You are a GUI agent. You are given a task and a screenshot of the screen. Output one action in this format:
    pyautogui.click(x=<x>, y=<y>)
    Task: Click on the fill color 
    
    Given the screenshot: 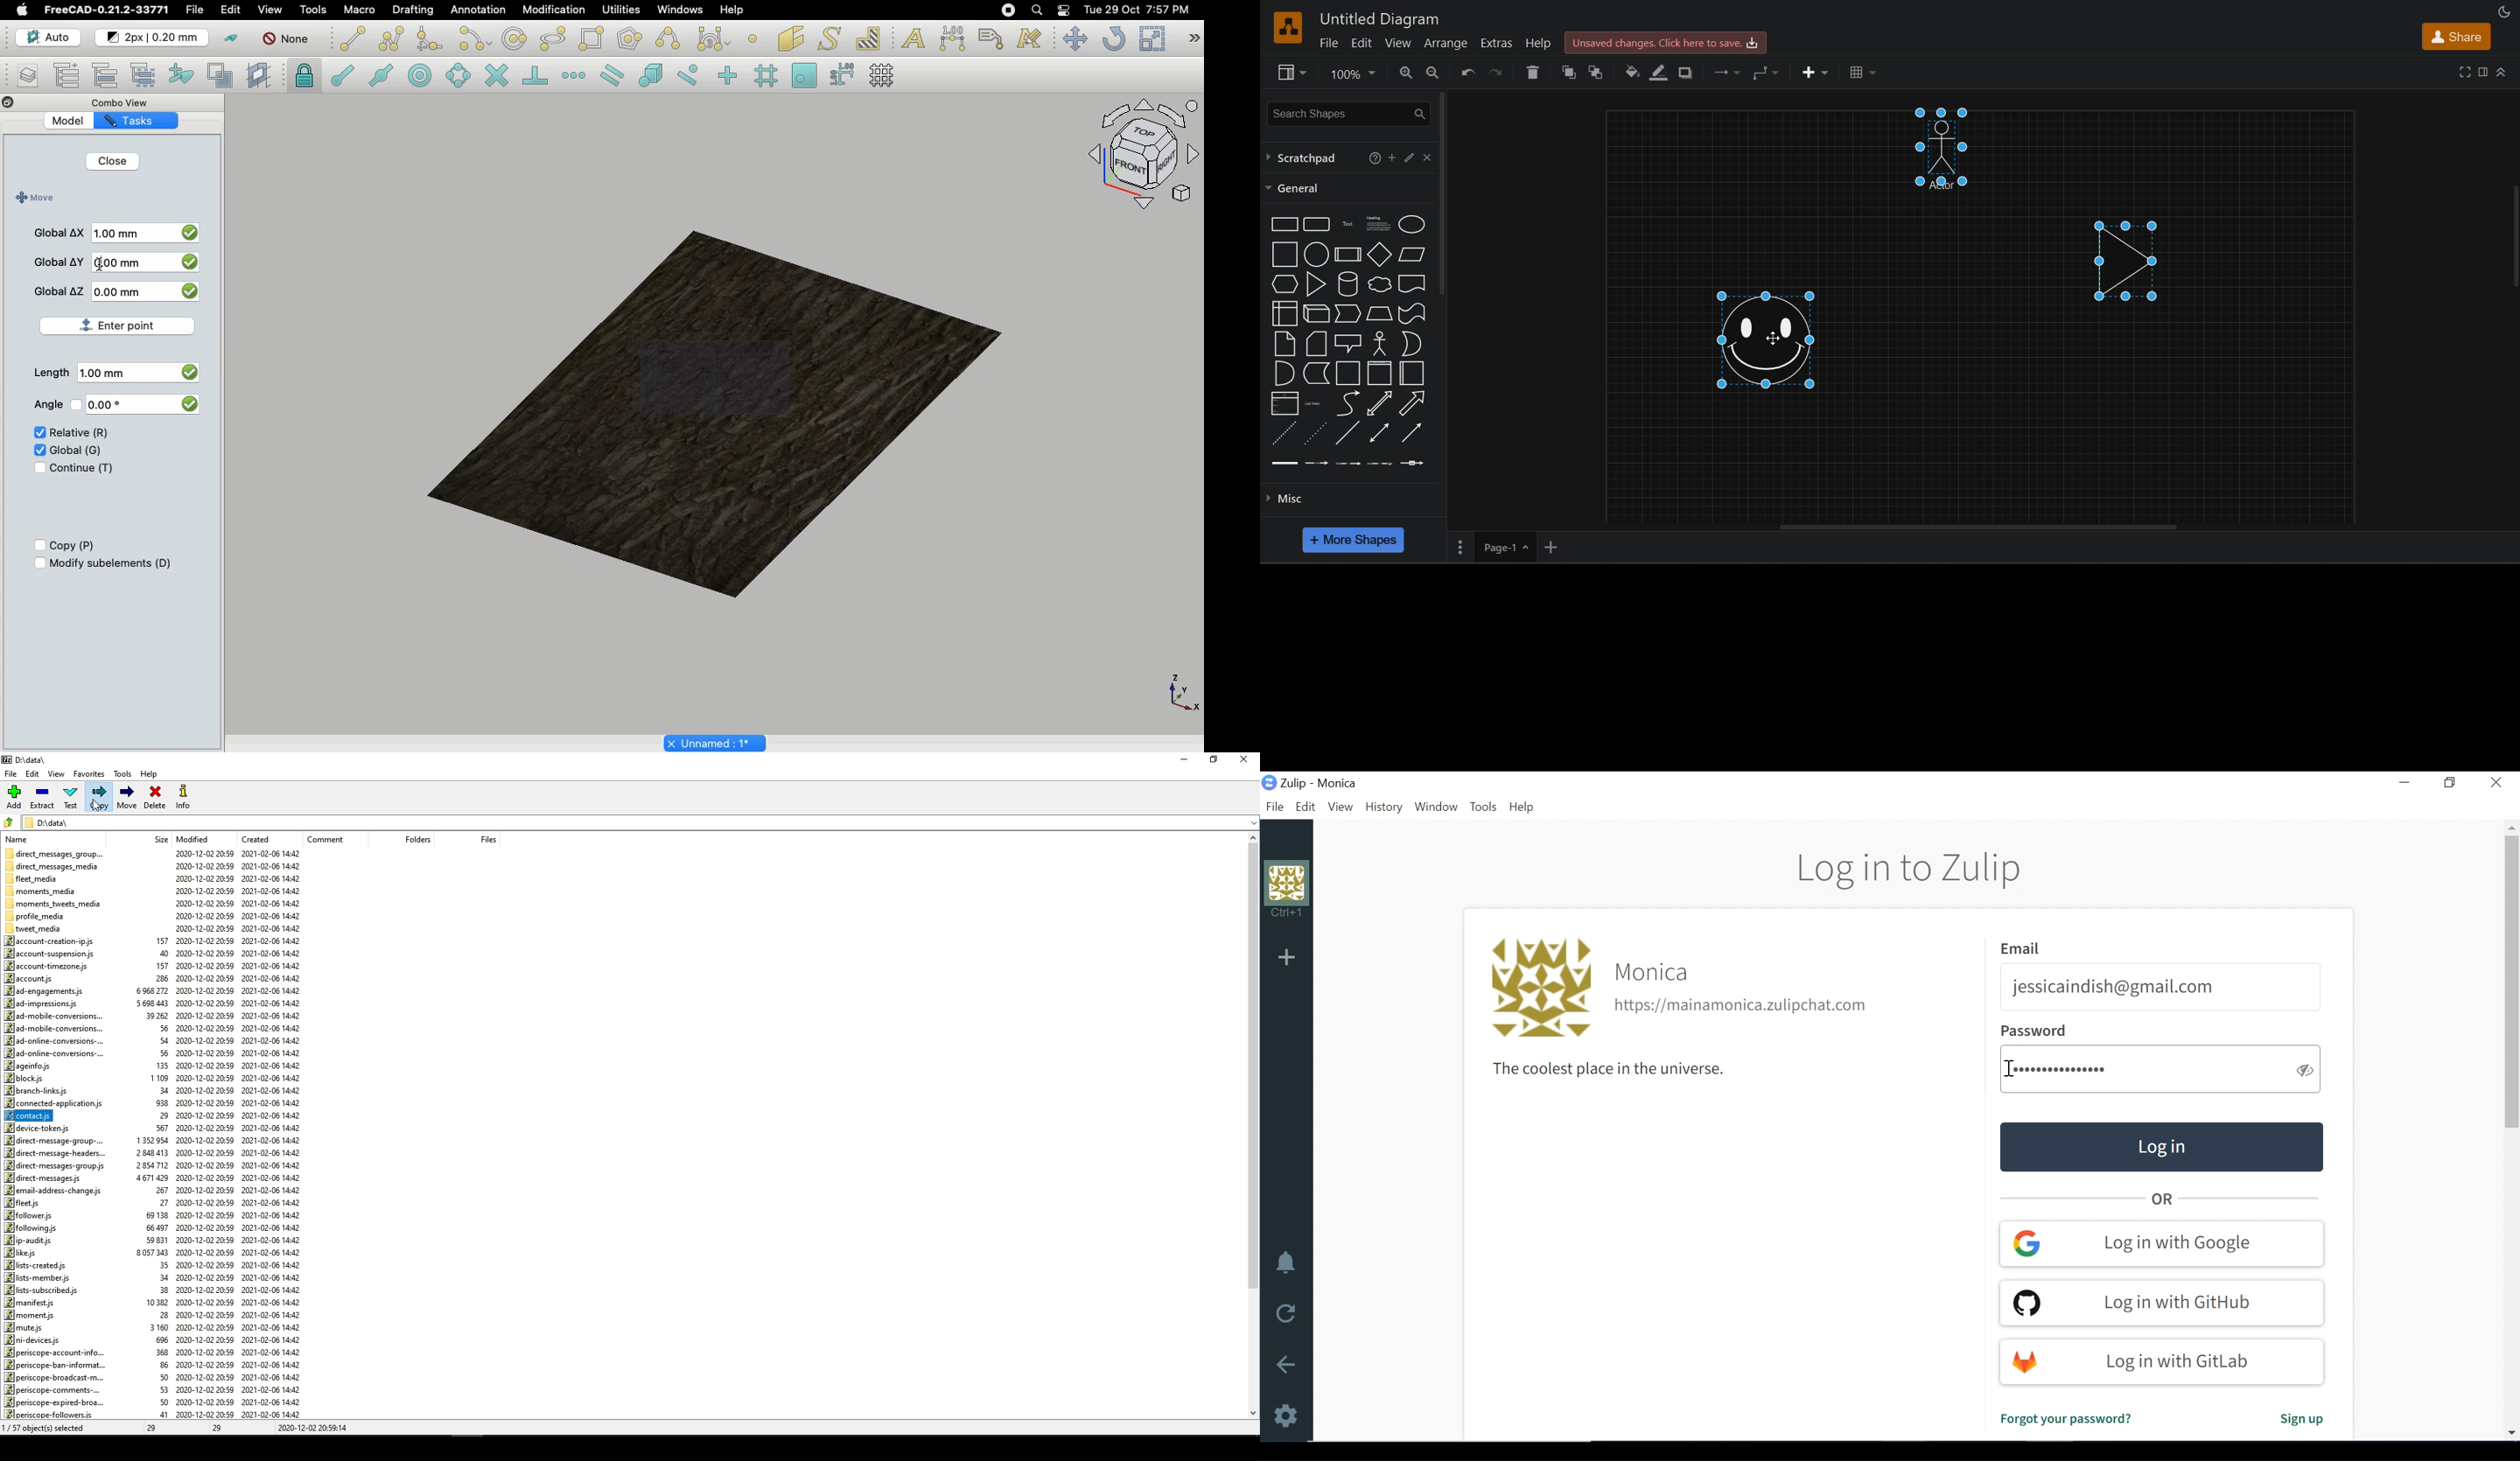 What is the action you would take?
    pyautogui.click(x=1631, y=69)
    